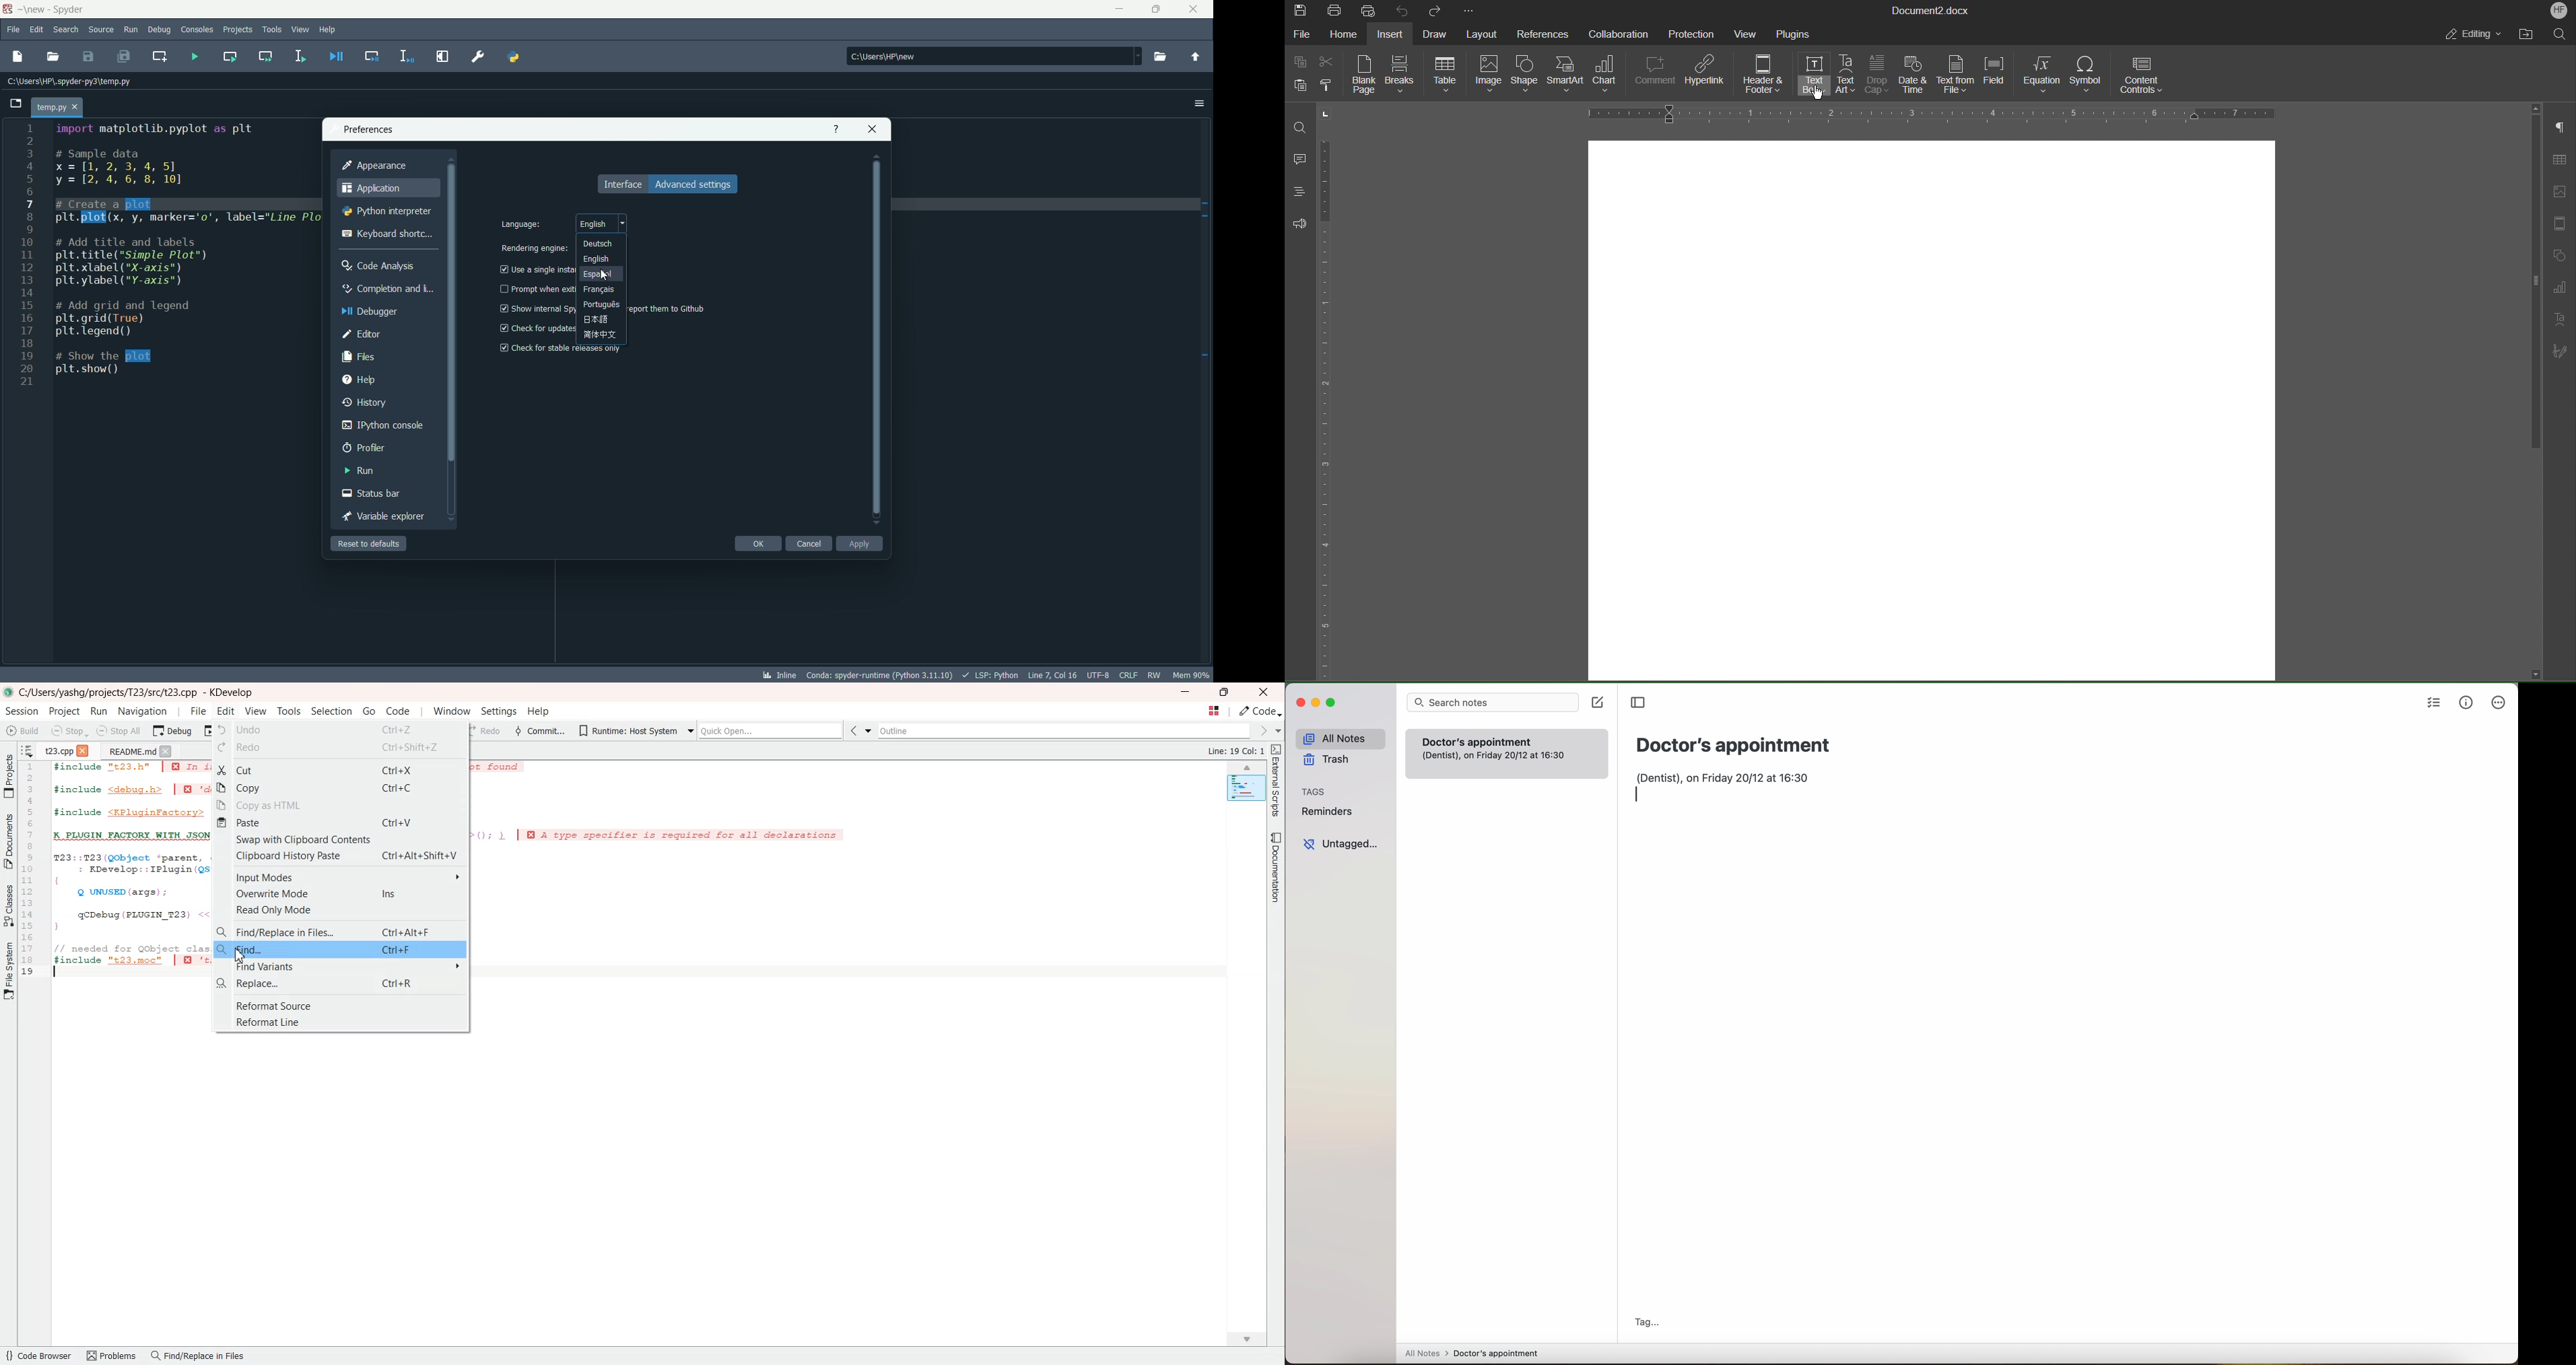  I want to click on Print, so click(1336, 9).